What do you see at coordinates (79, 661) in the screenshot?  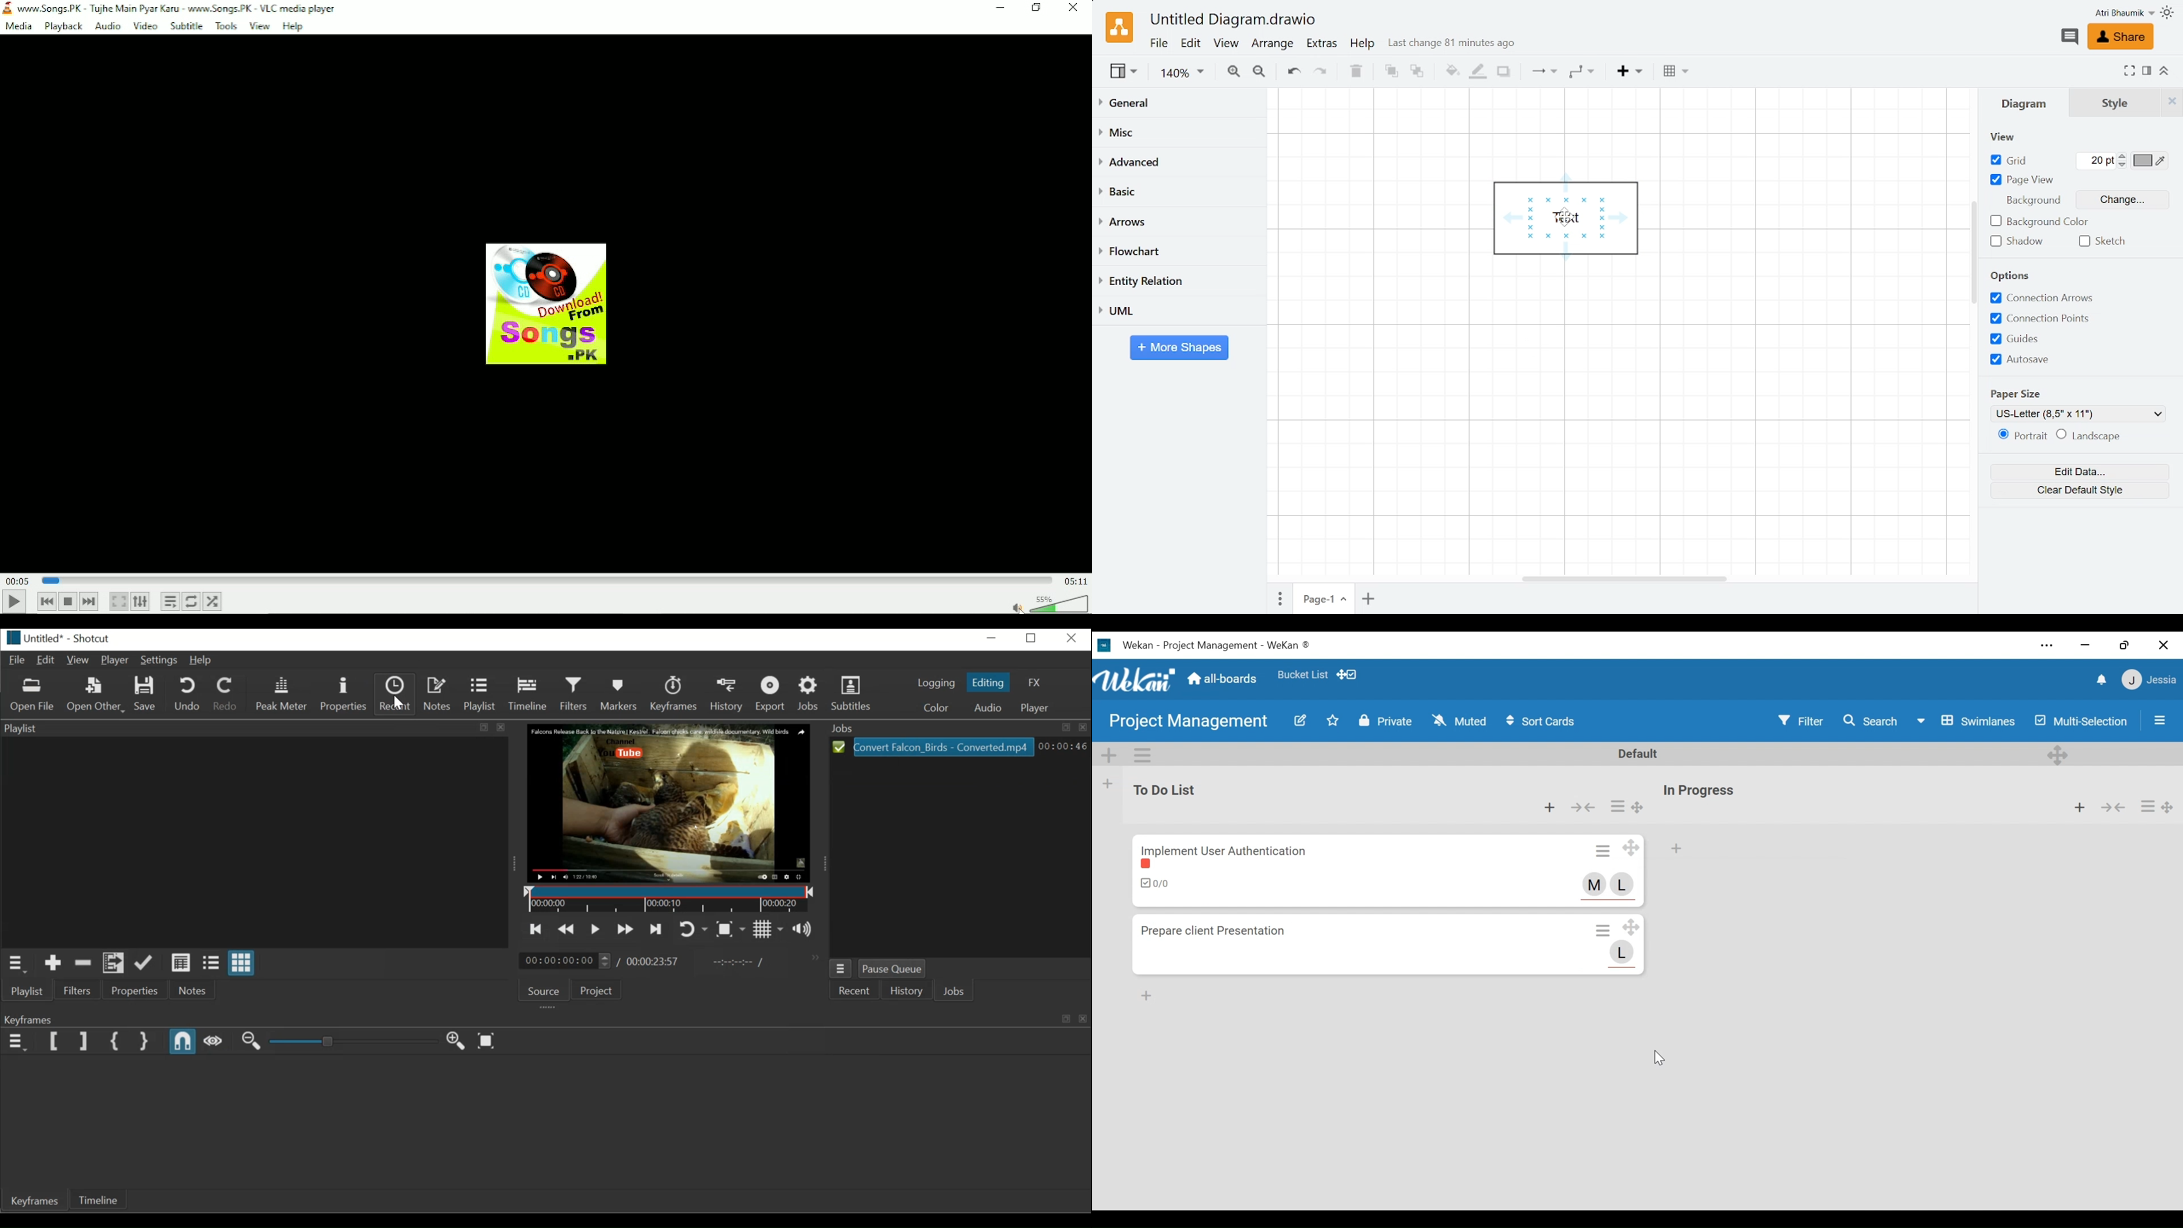 I see `View` at bounding box center [79, 661].